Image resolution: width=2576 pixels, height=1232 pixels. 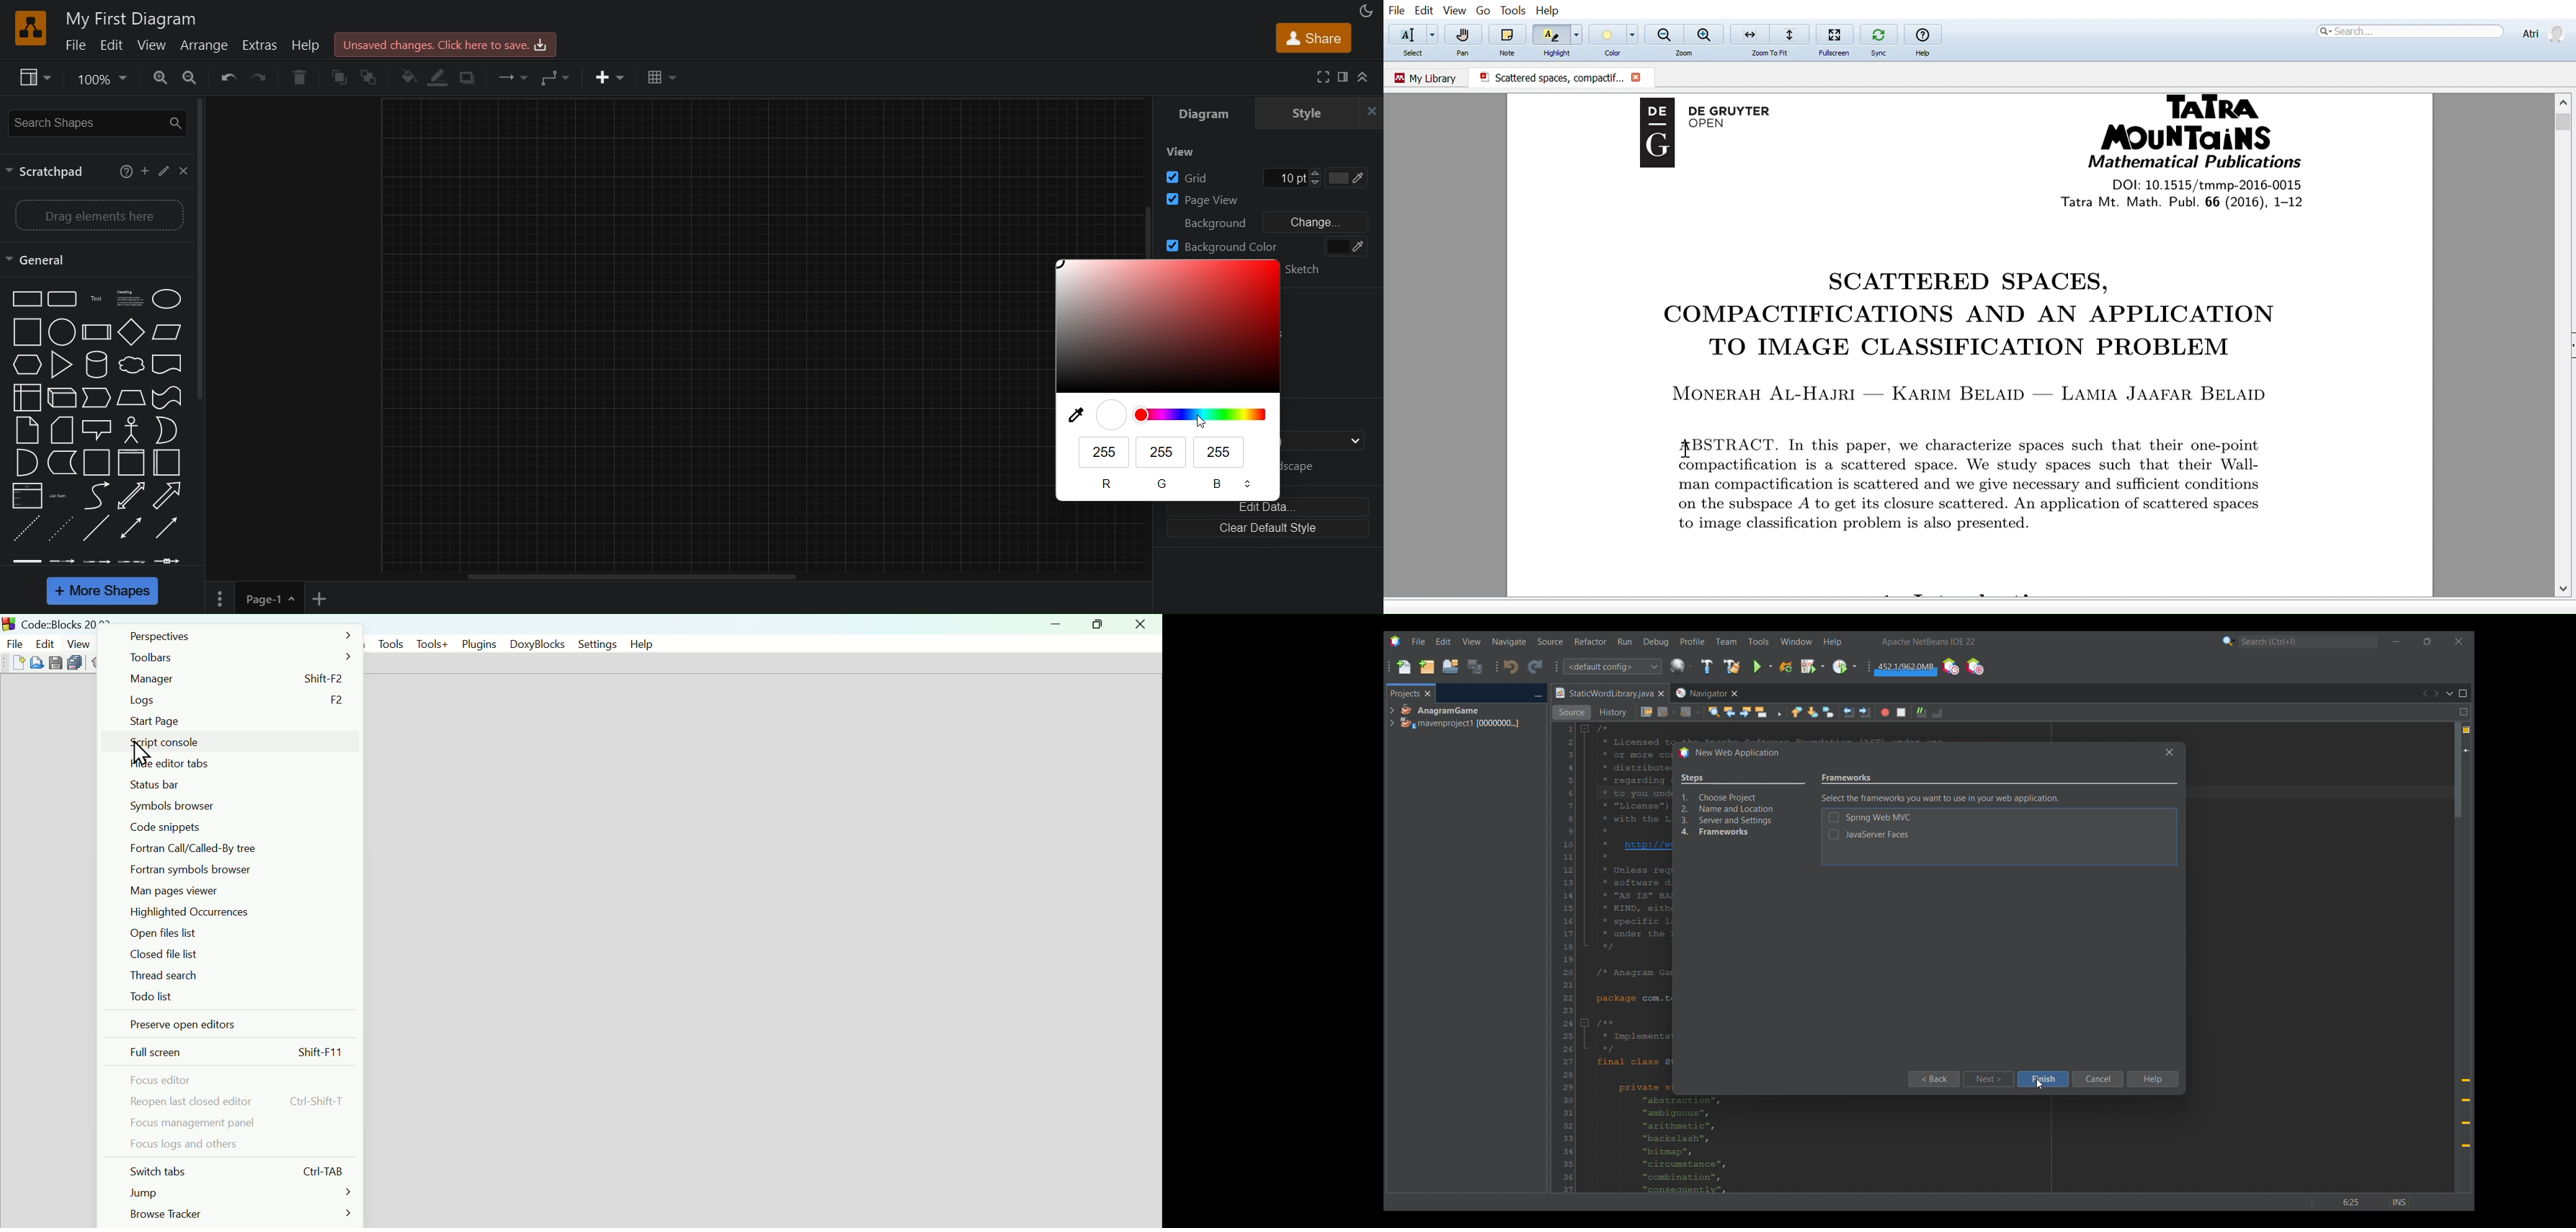 I want to click on drag elements here, so click(x=98, y=214).